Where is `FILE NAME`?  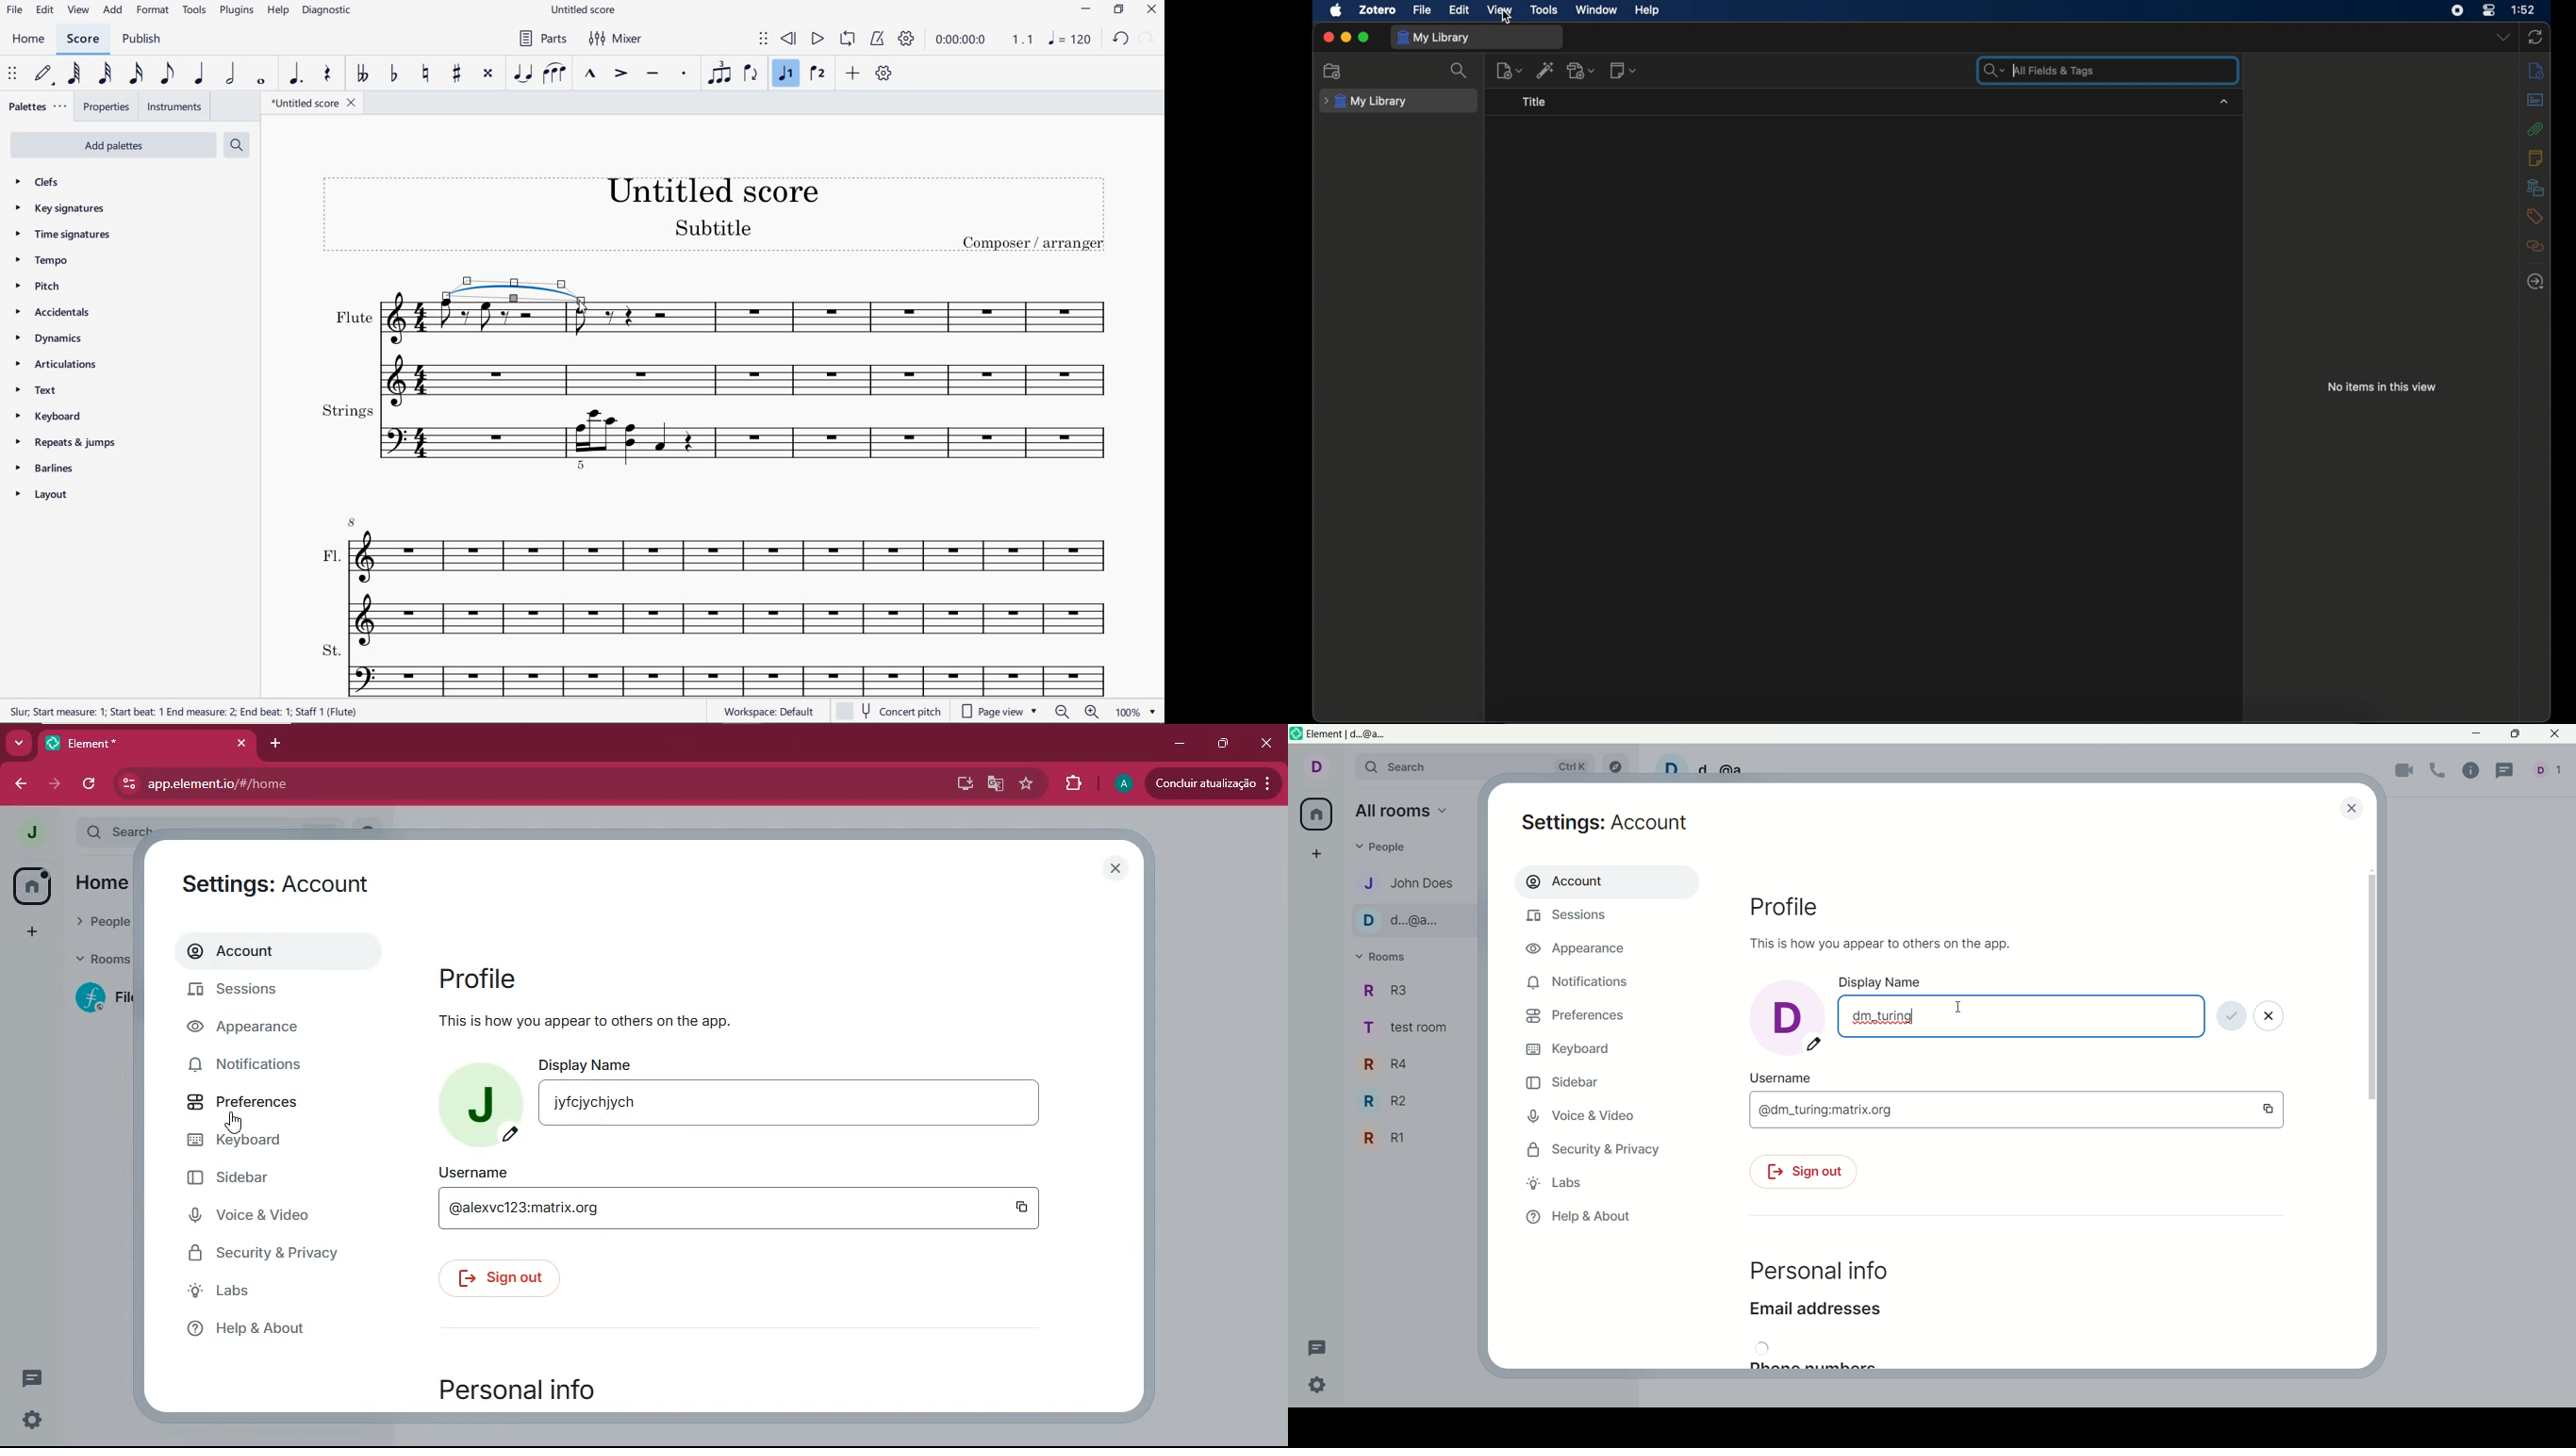
FILE NAME is located at coordinates (311, 102).